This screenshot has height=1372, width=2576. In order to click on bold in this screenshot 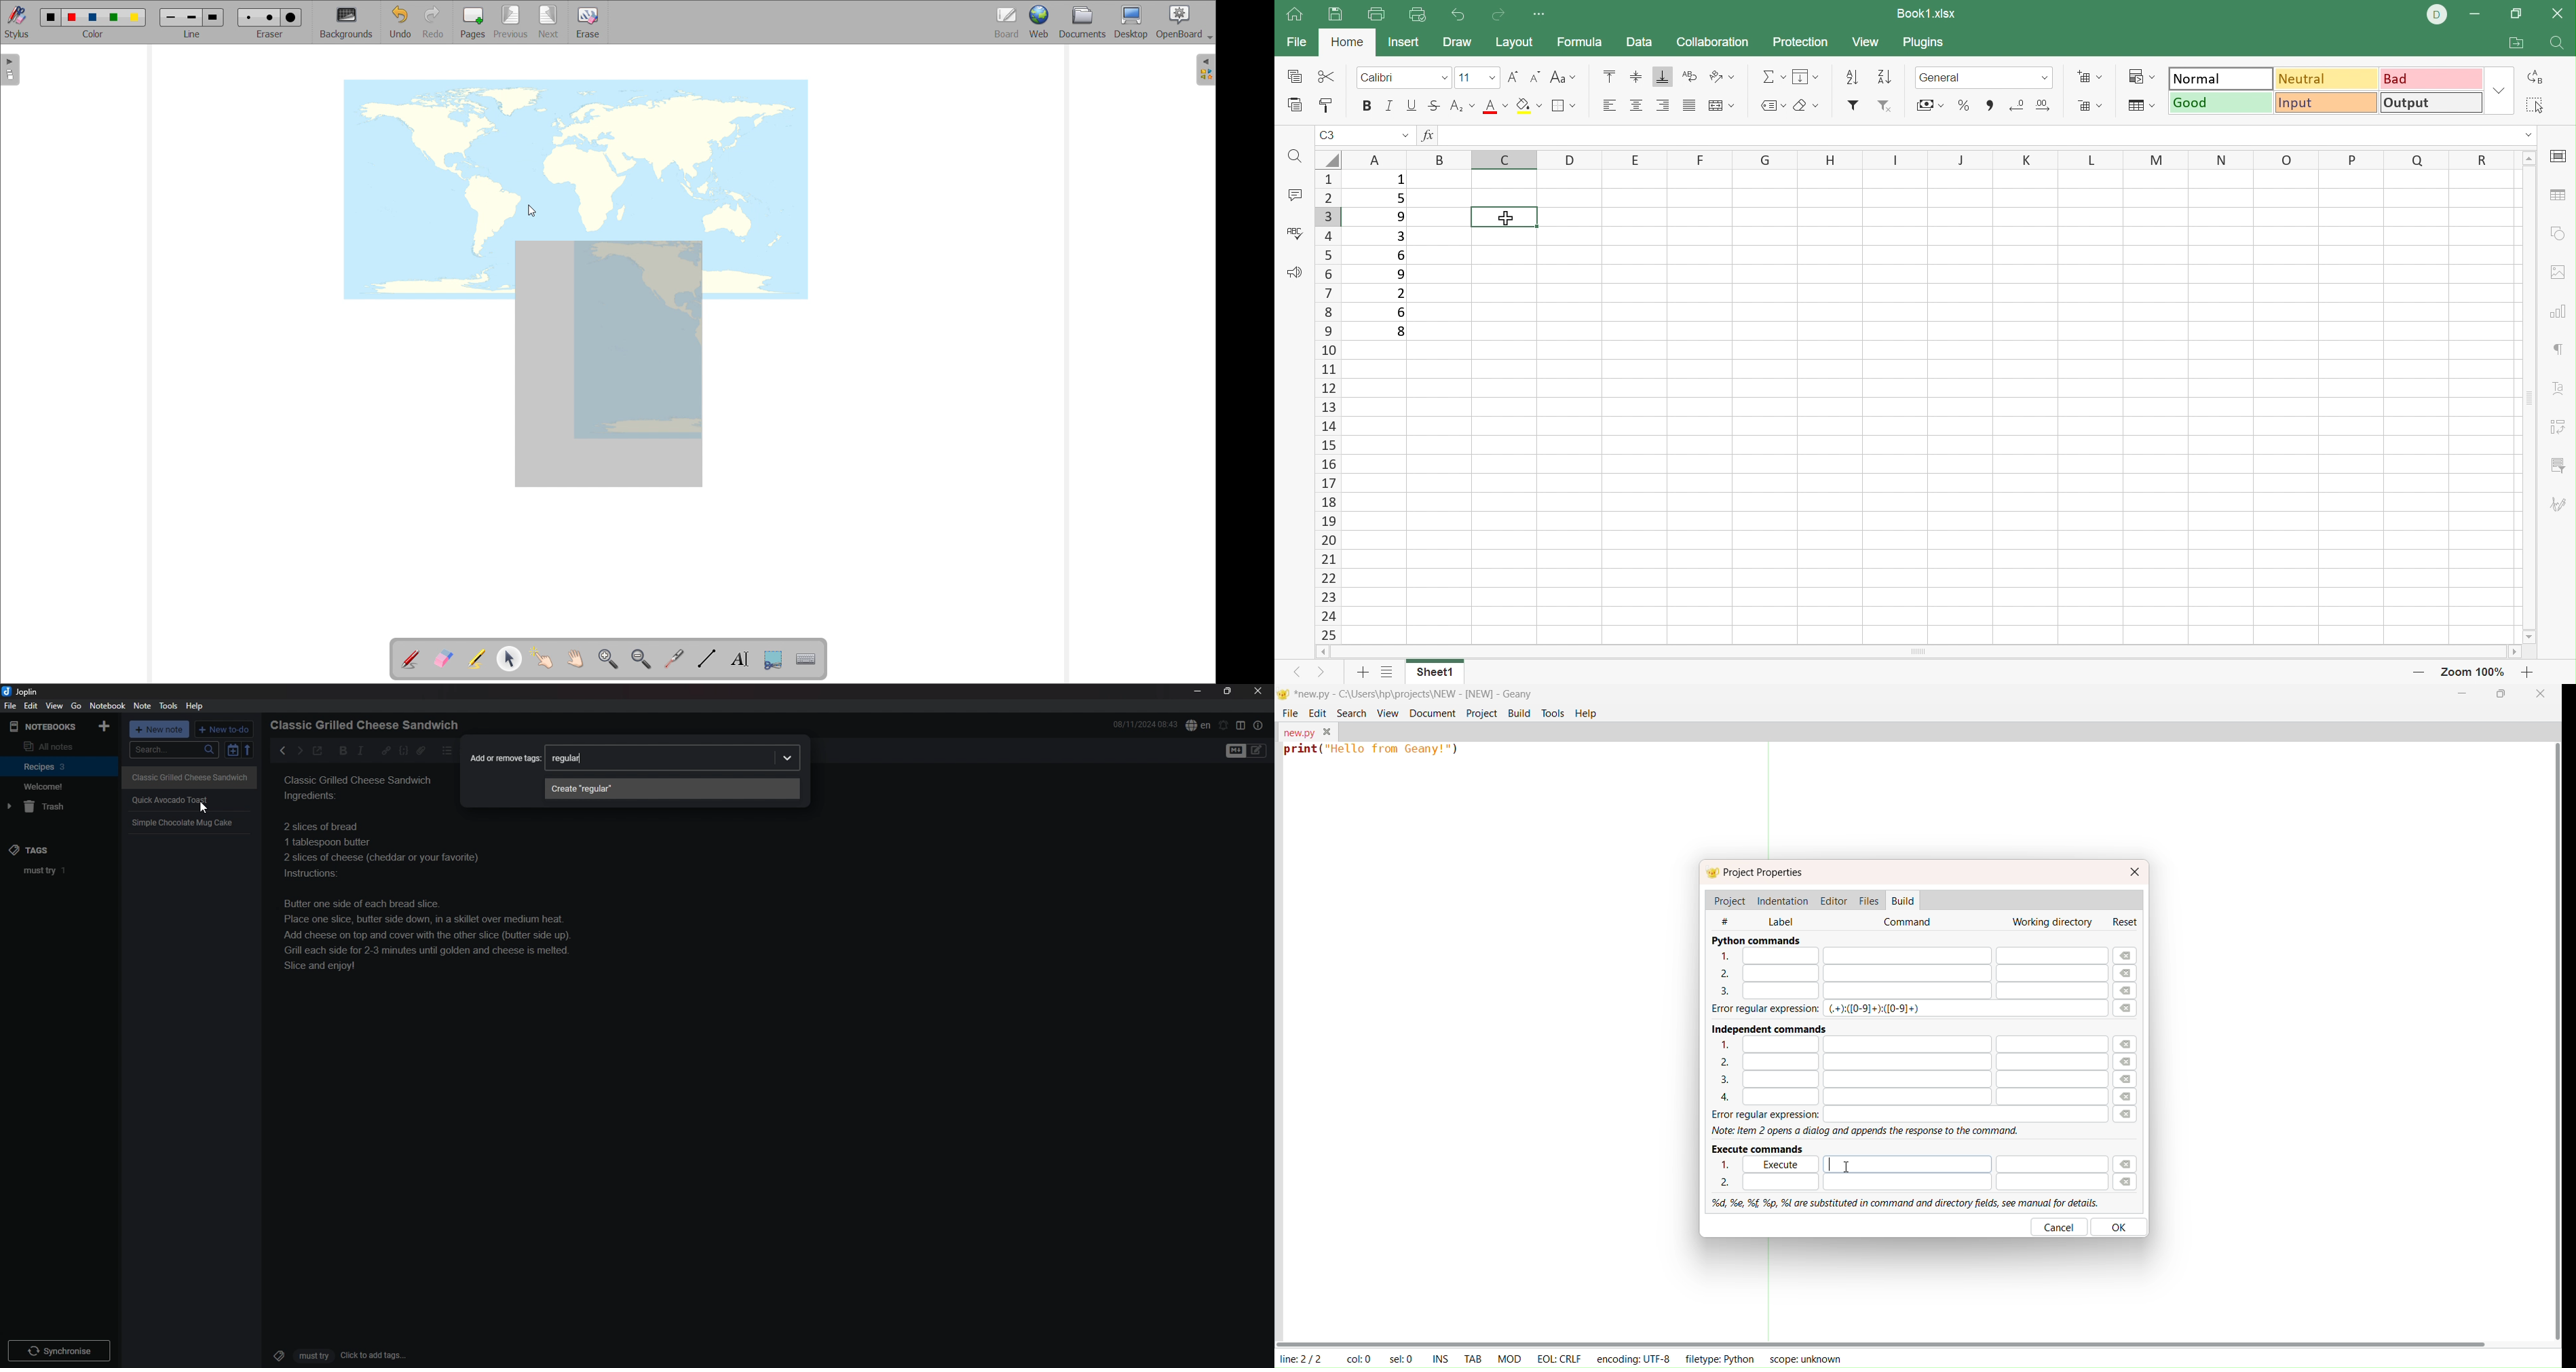, I will do `click(339, 751)`.